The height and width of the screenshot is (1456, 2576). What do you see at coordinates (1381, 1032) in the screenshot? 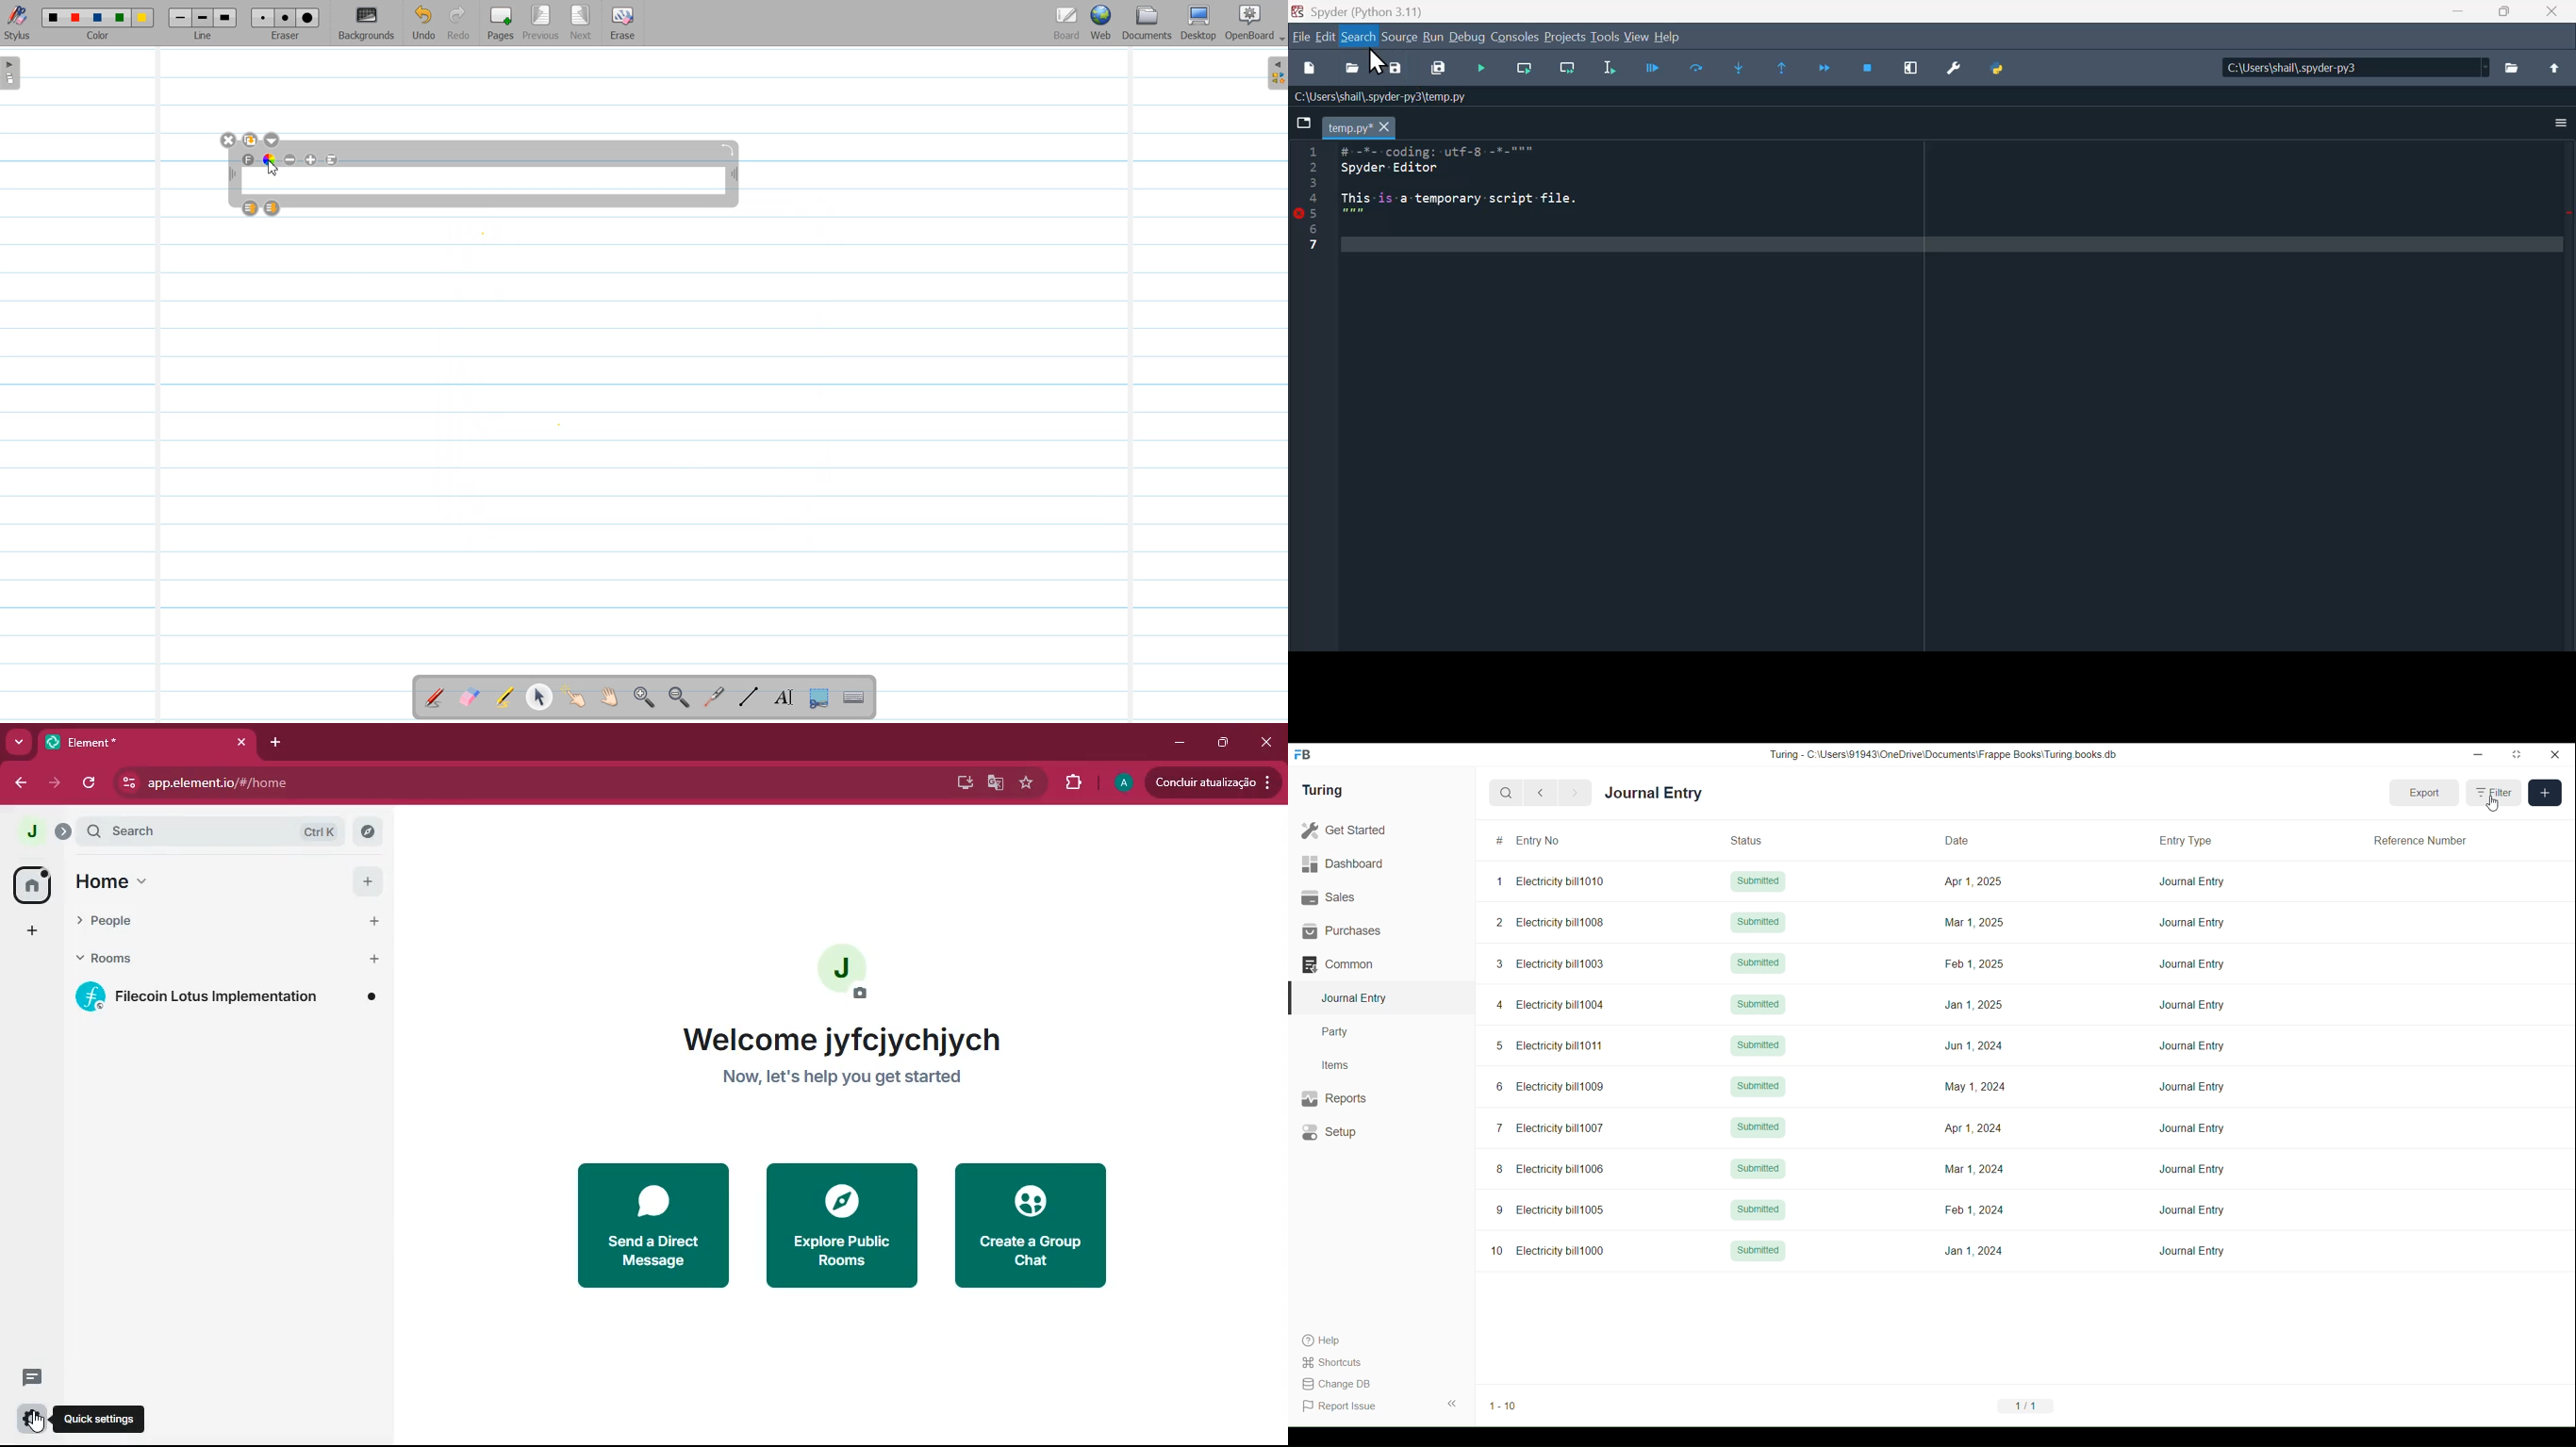
I see `Party` at bounding box center [1381, 1032].